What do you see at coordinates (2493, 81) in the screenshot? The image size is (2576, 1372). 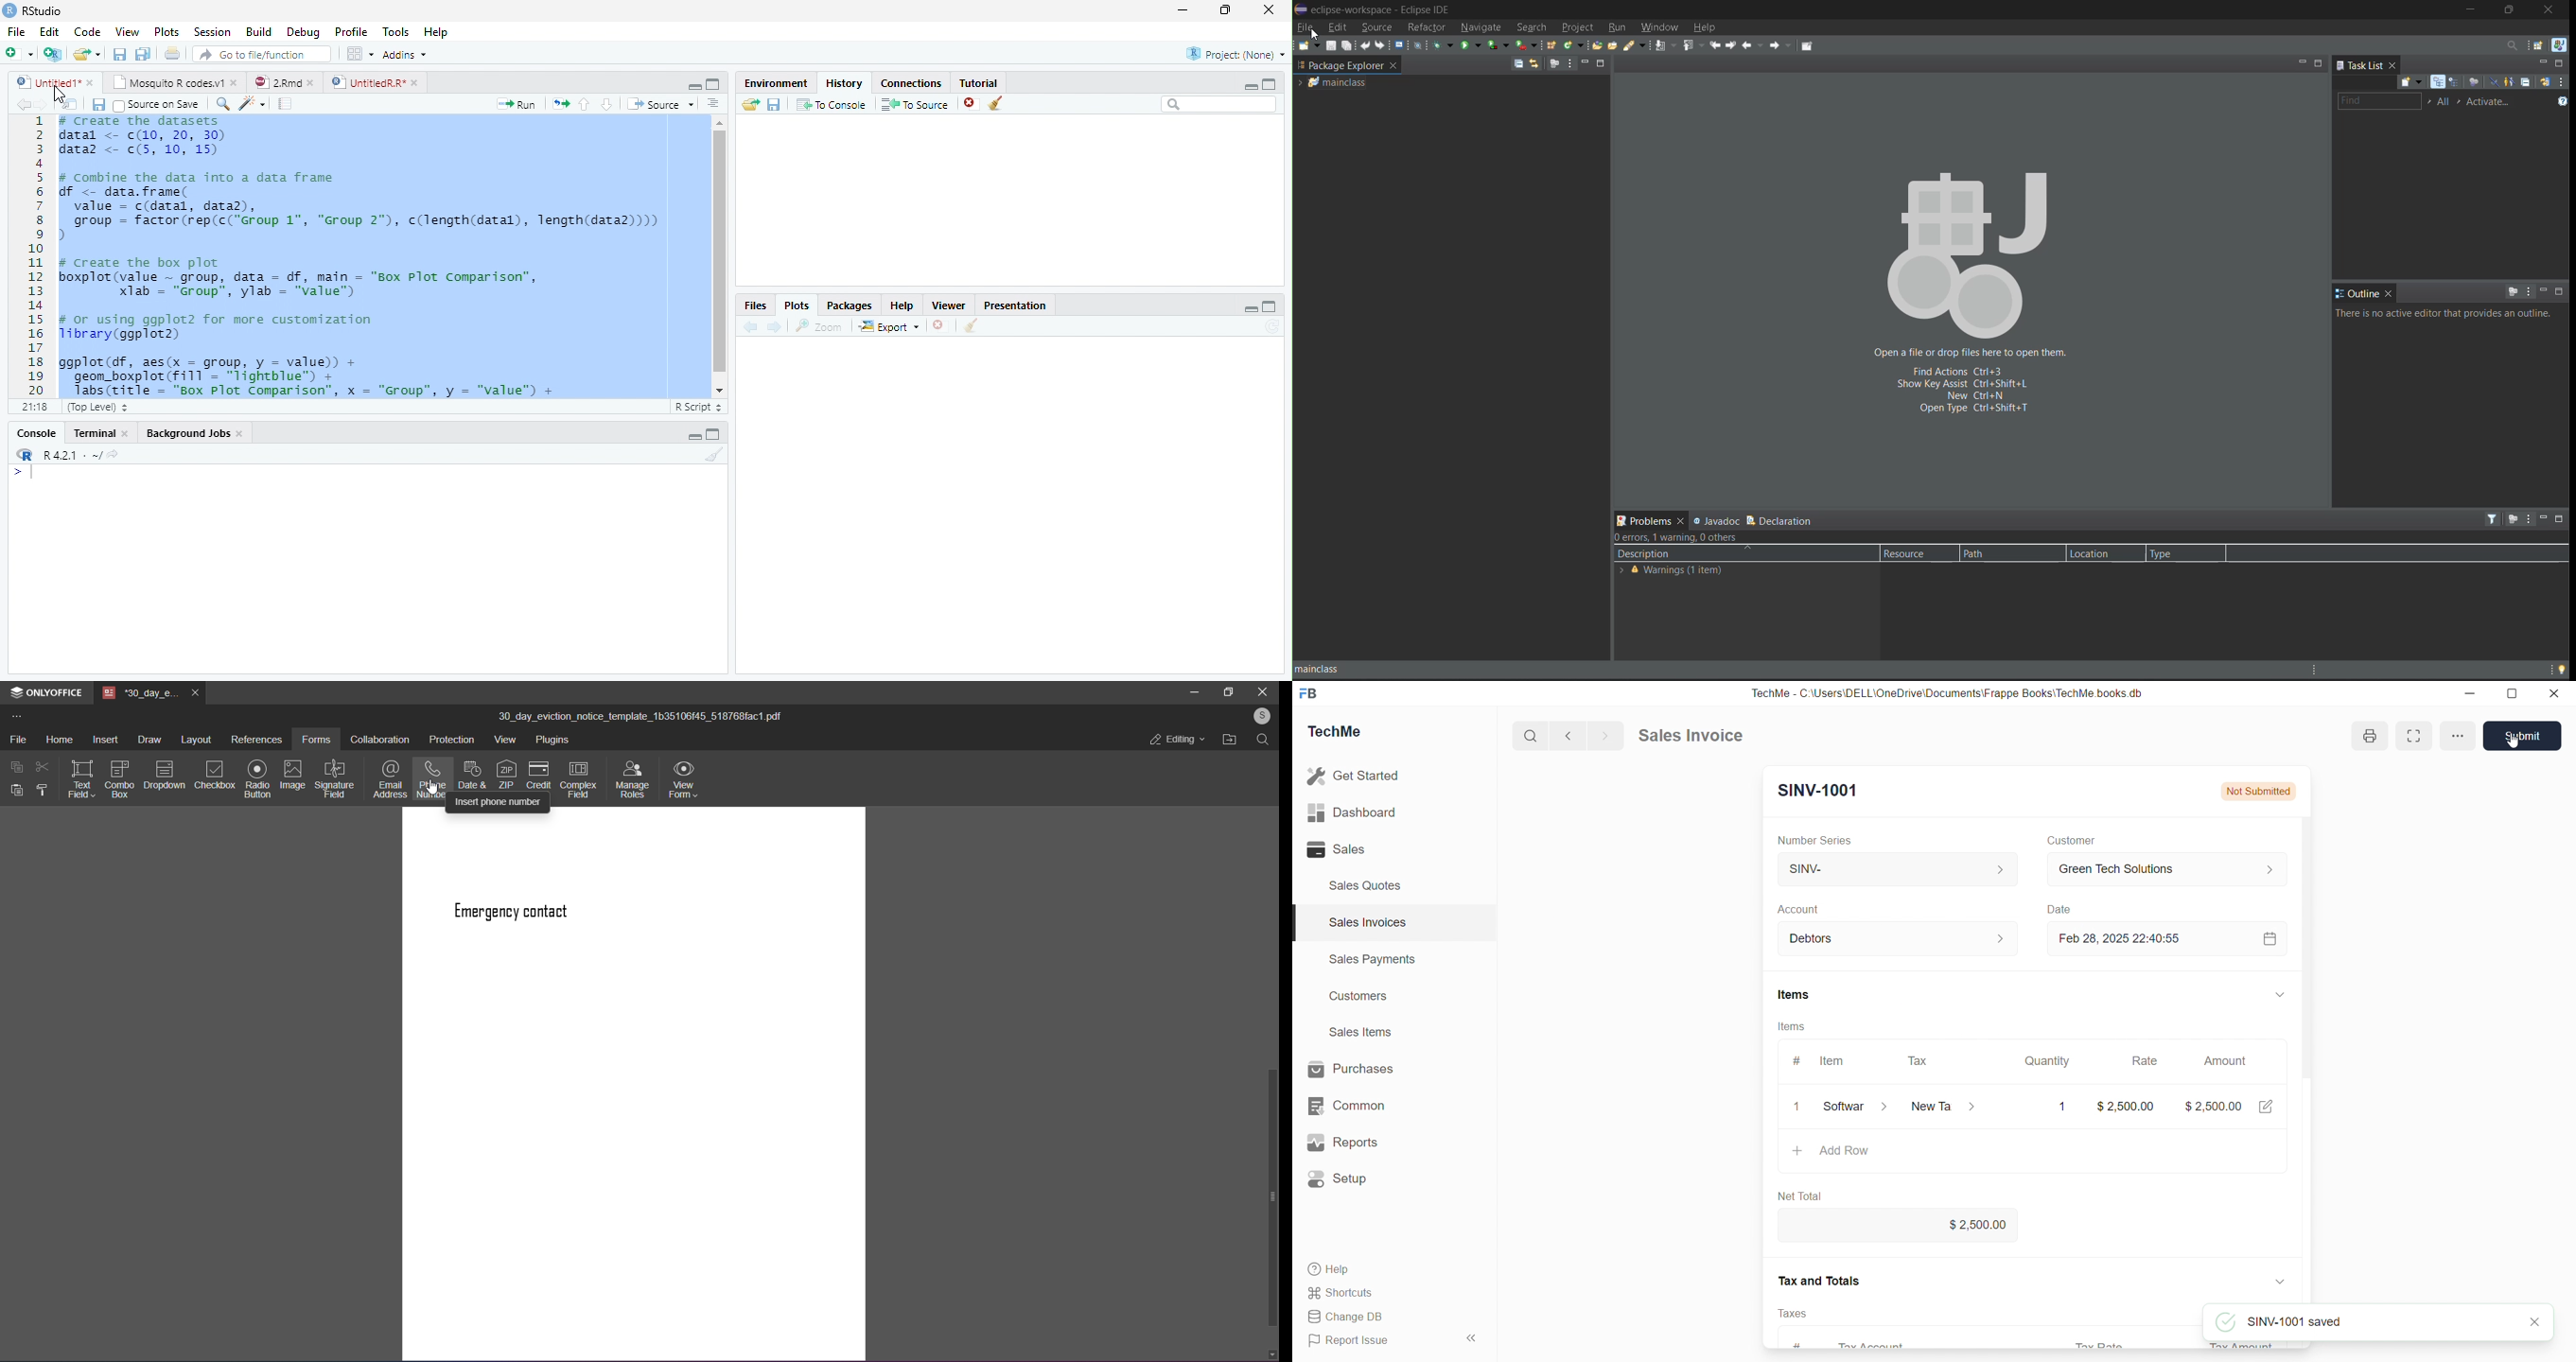 I see `hide completed tasks` at bounding box center [2493, 81].